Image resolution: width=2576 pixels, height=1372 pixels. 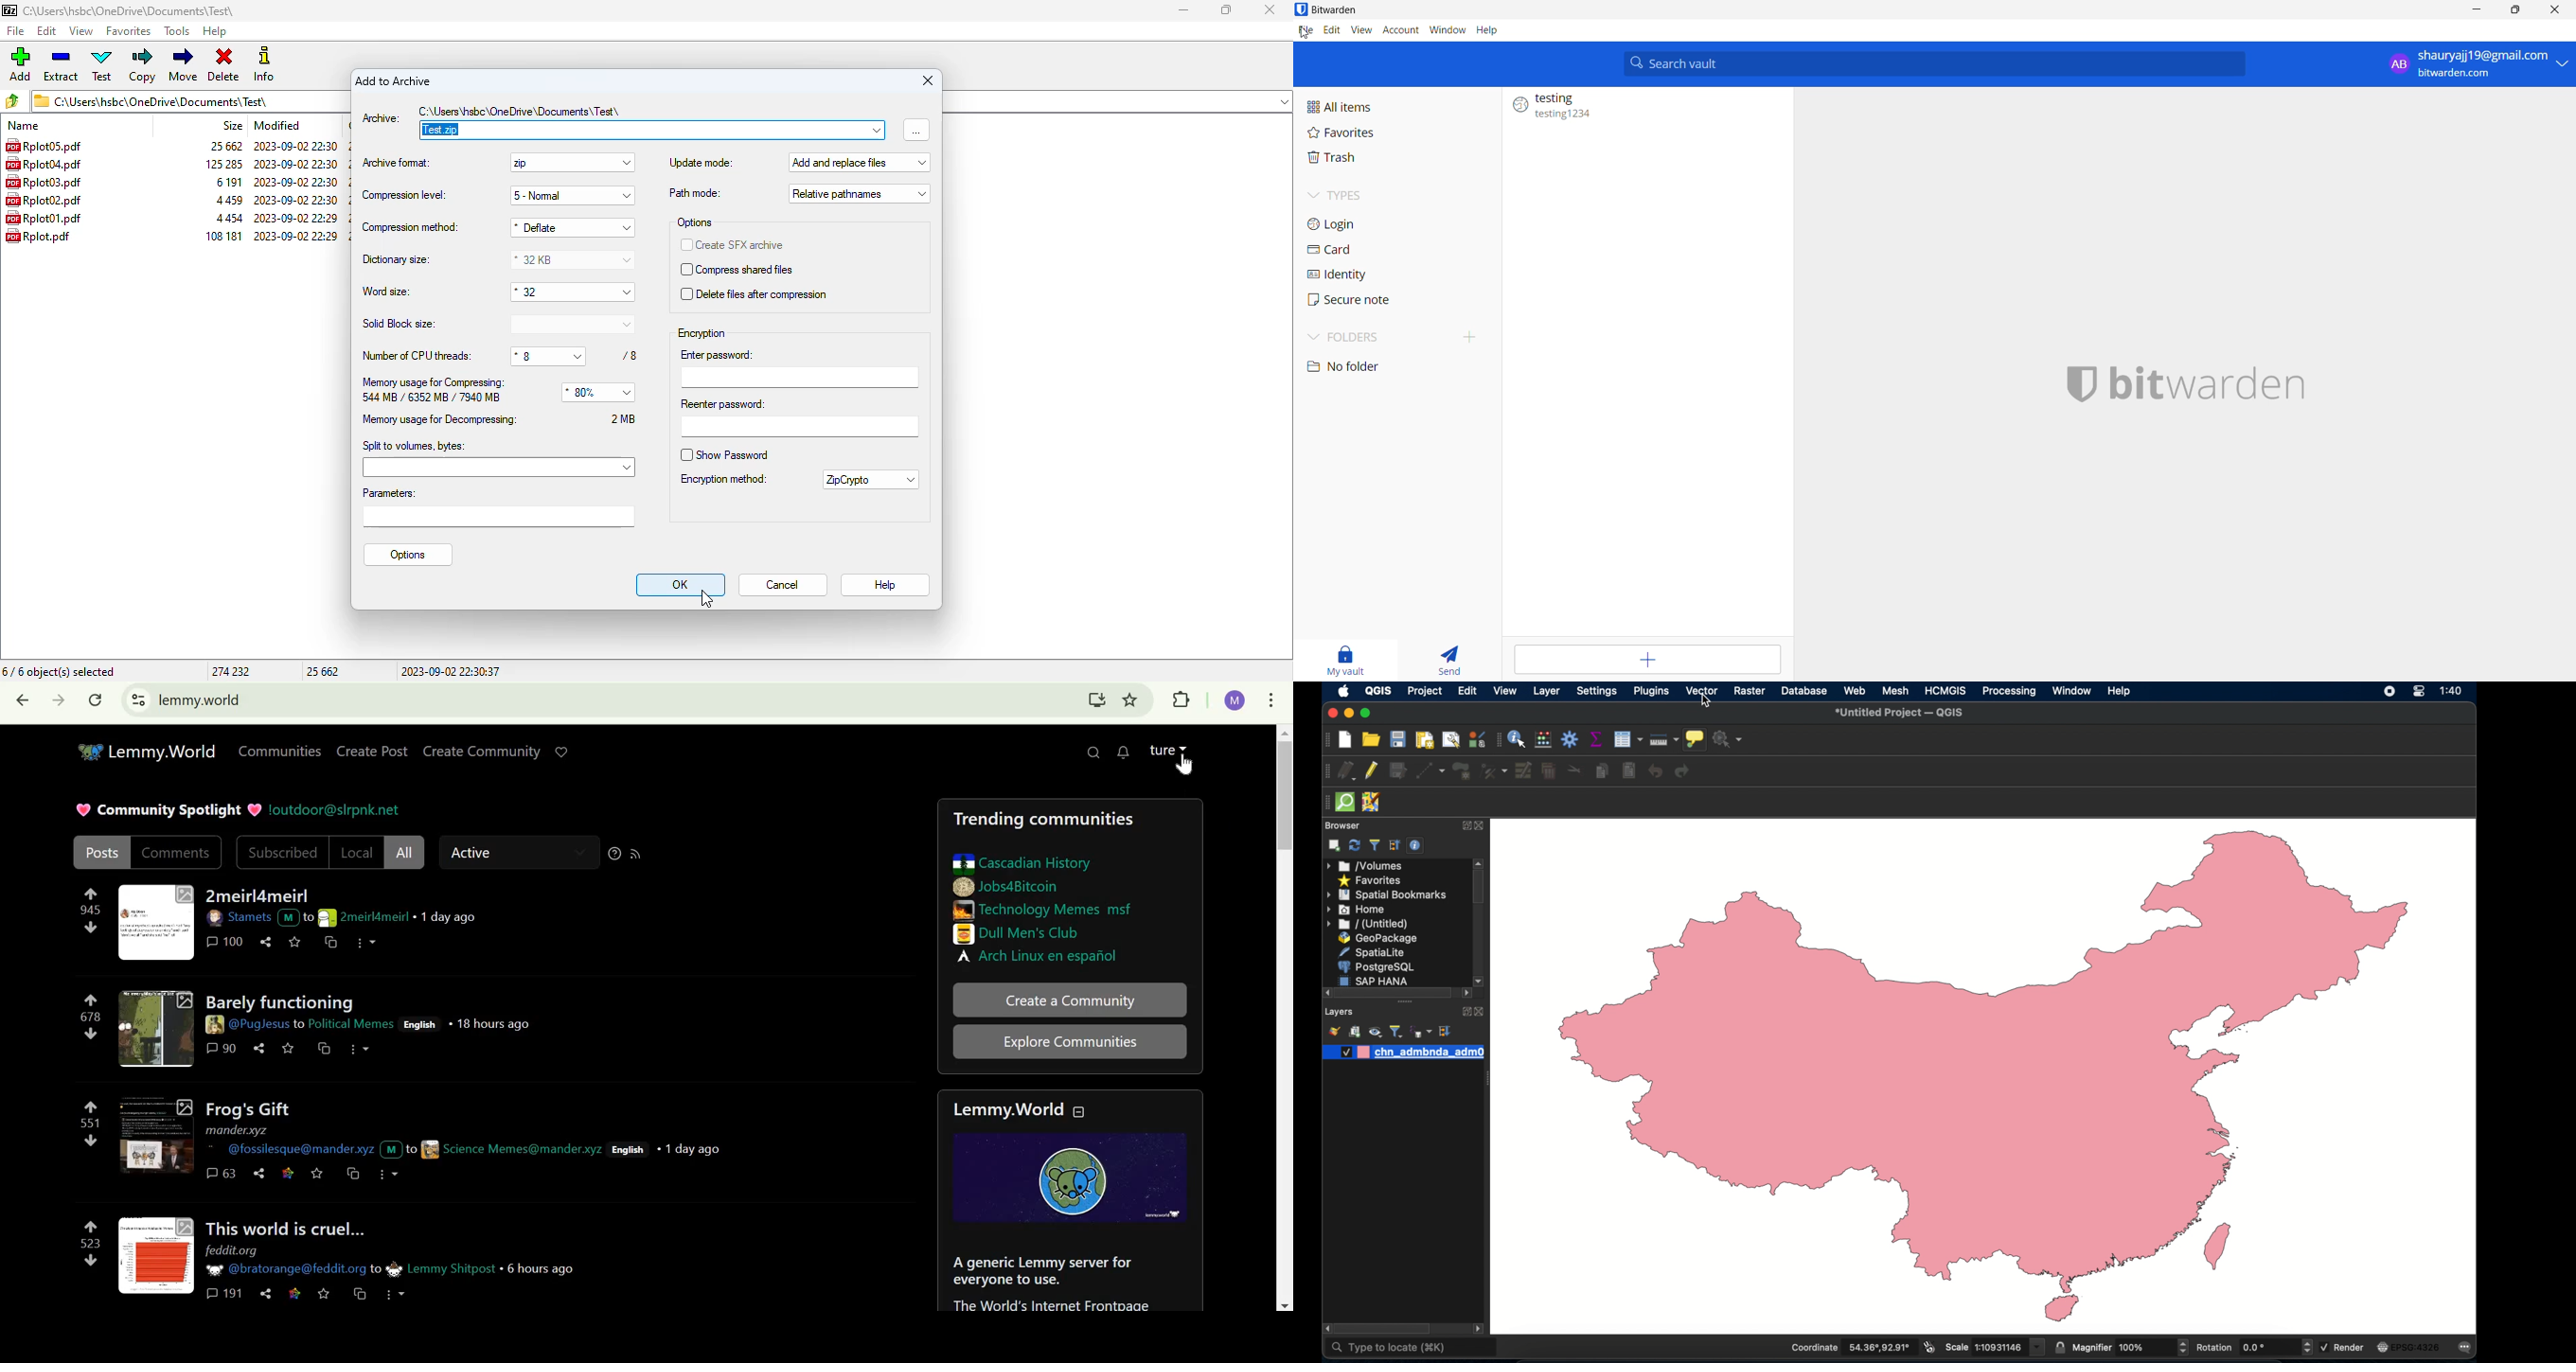 I want to click on minimize, so click(x=1182, y=10).